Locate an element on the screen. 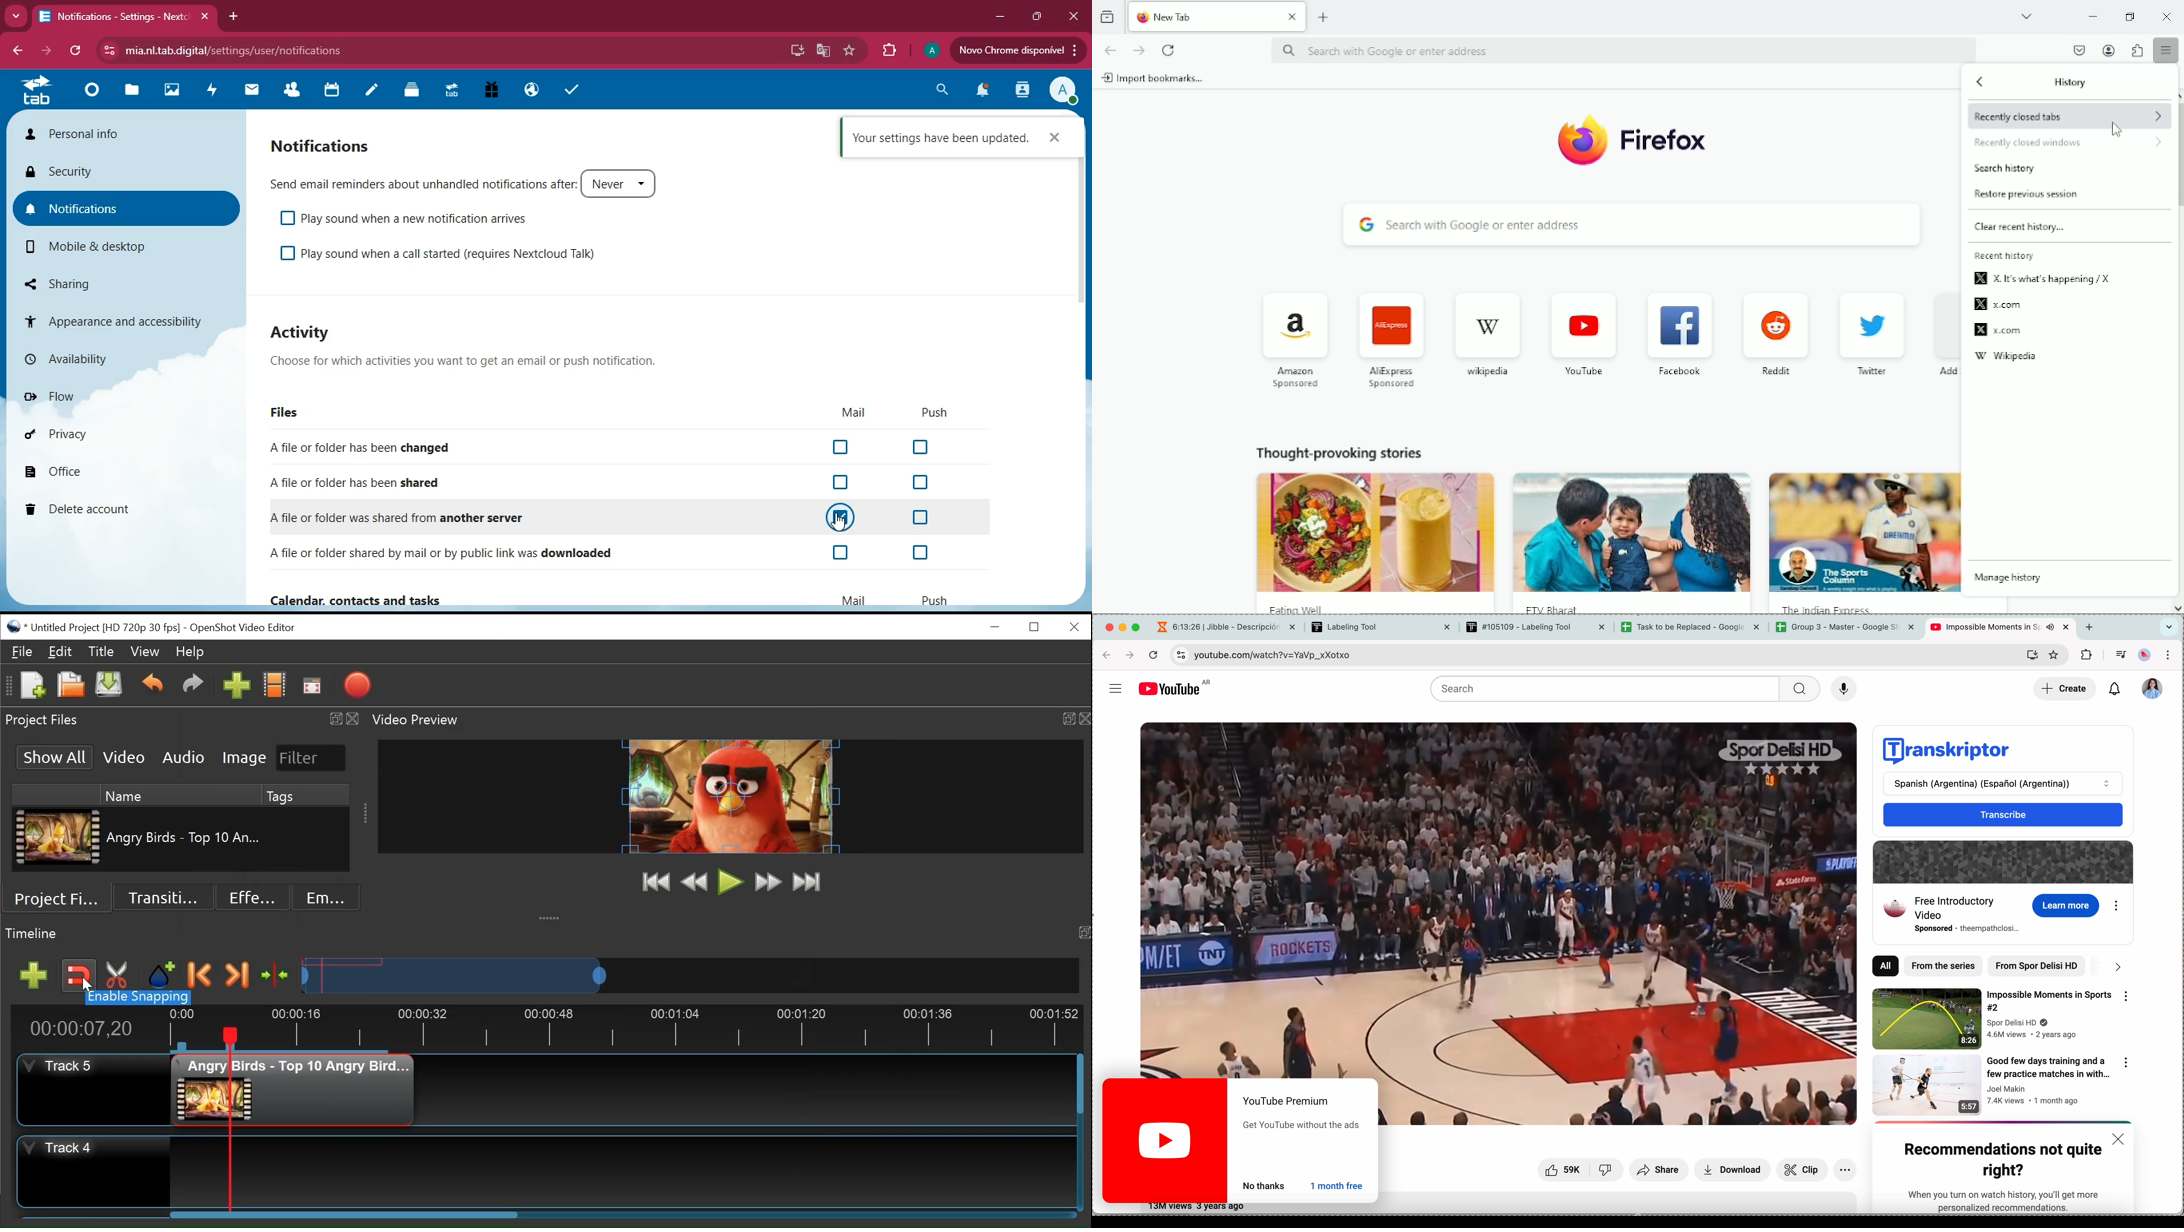 This screenshot has width=2184, height=1232. next is located at coordinates (2118, 967).